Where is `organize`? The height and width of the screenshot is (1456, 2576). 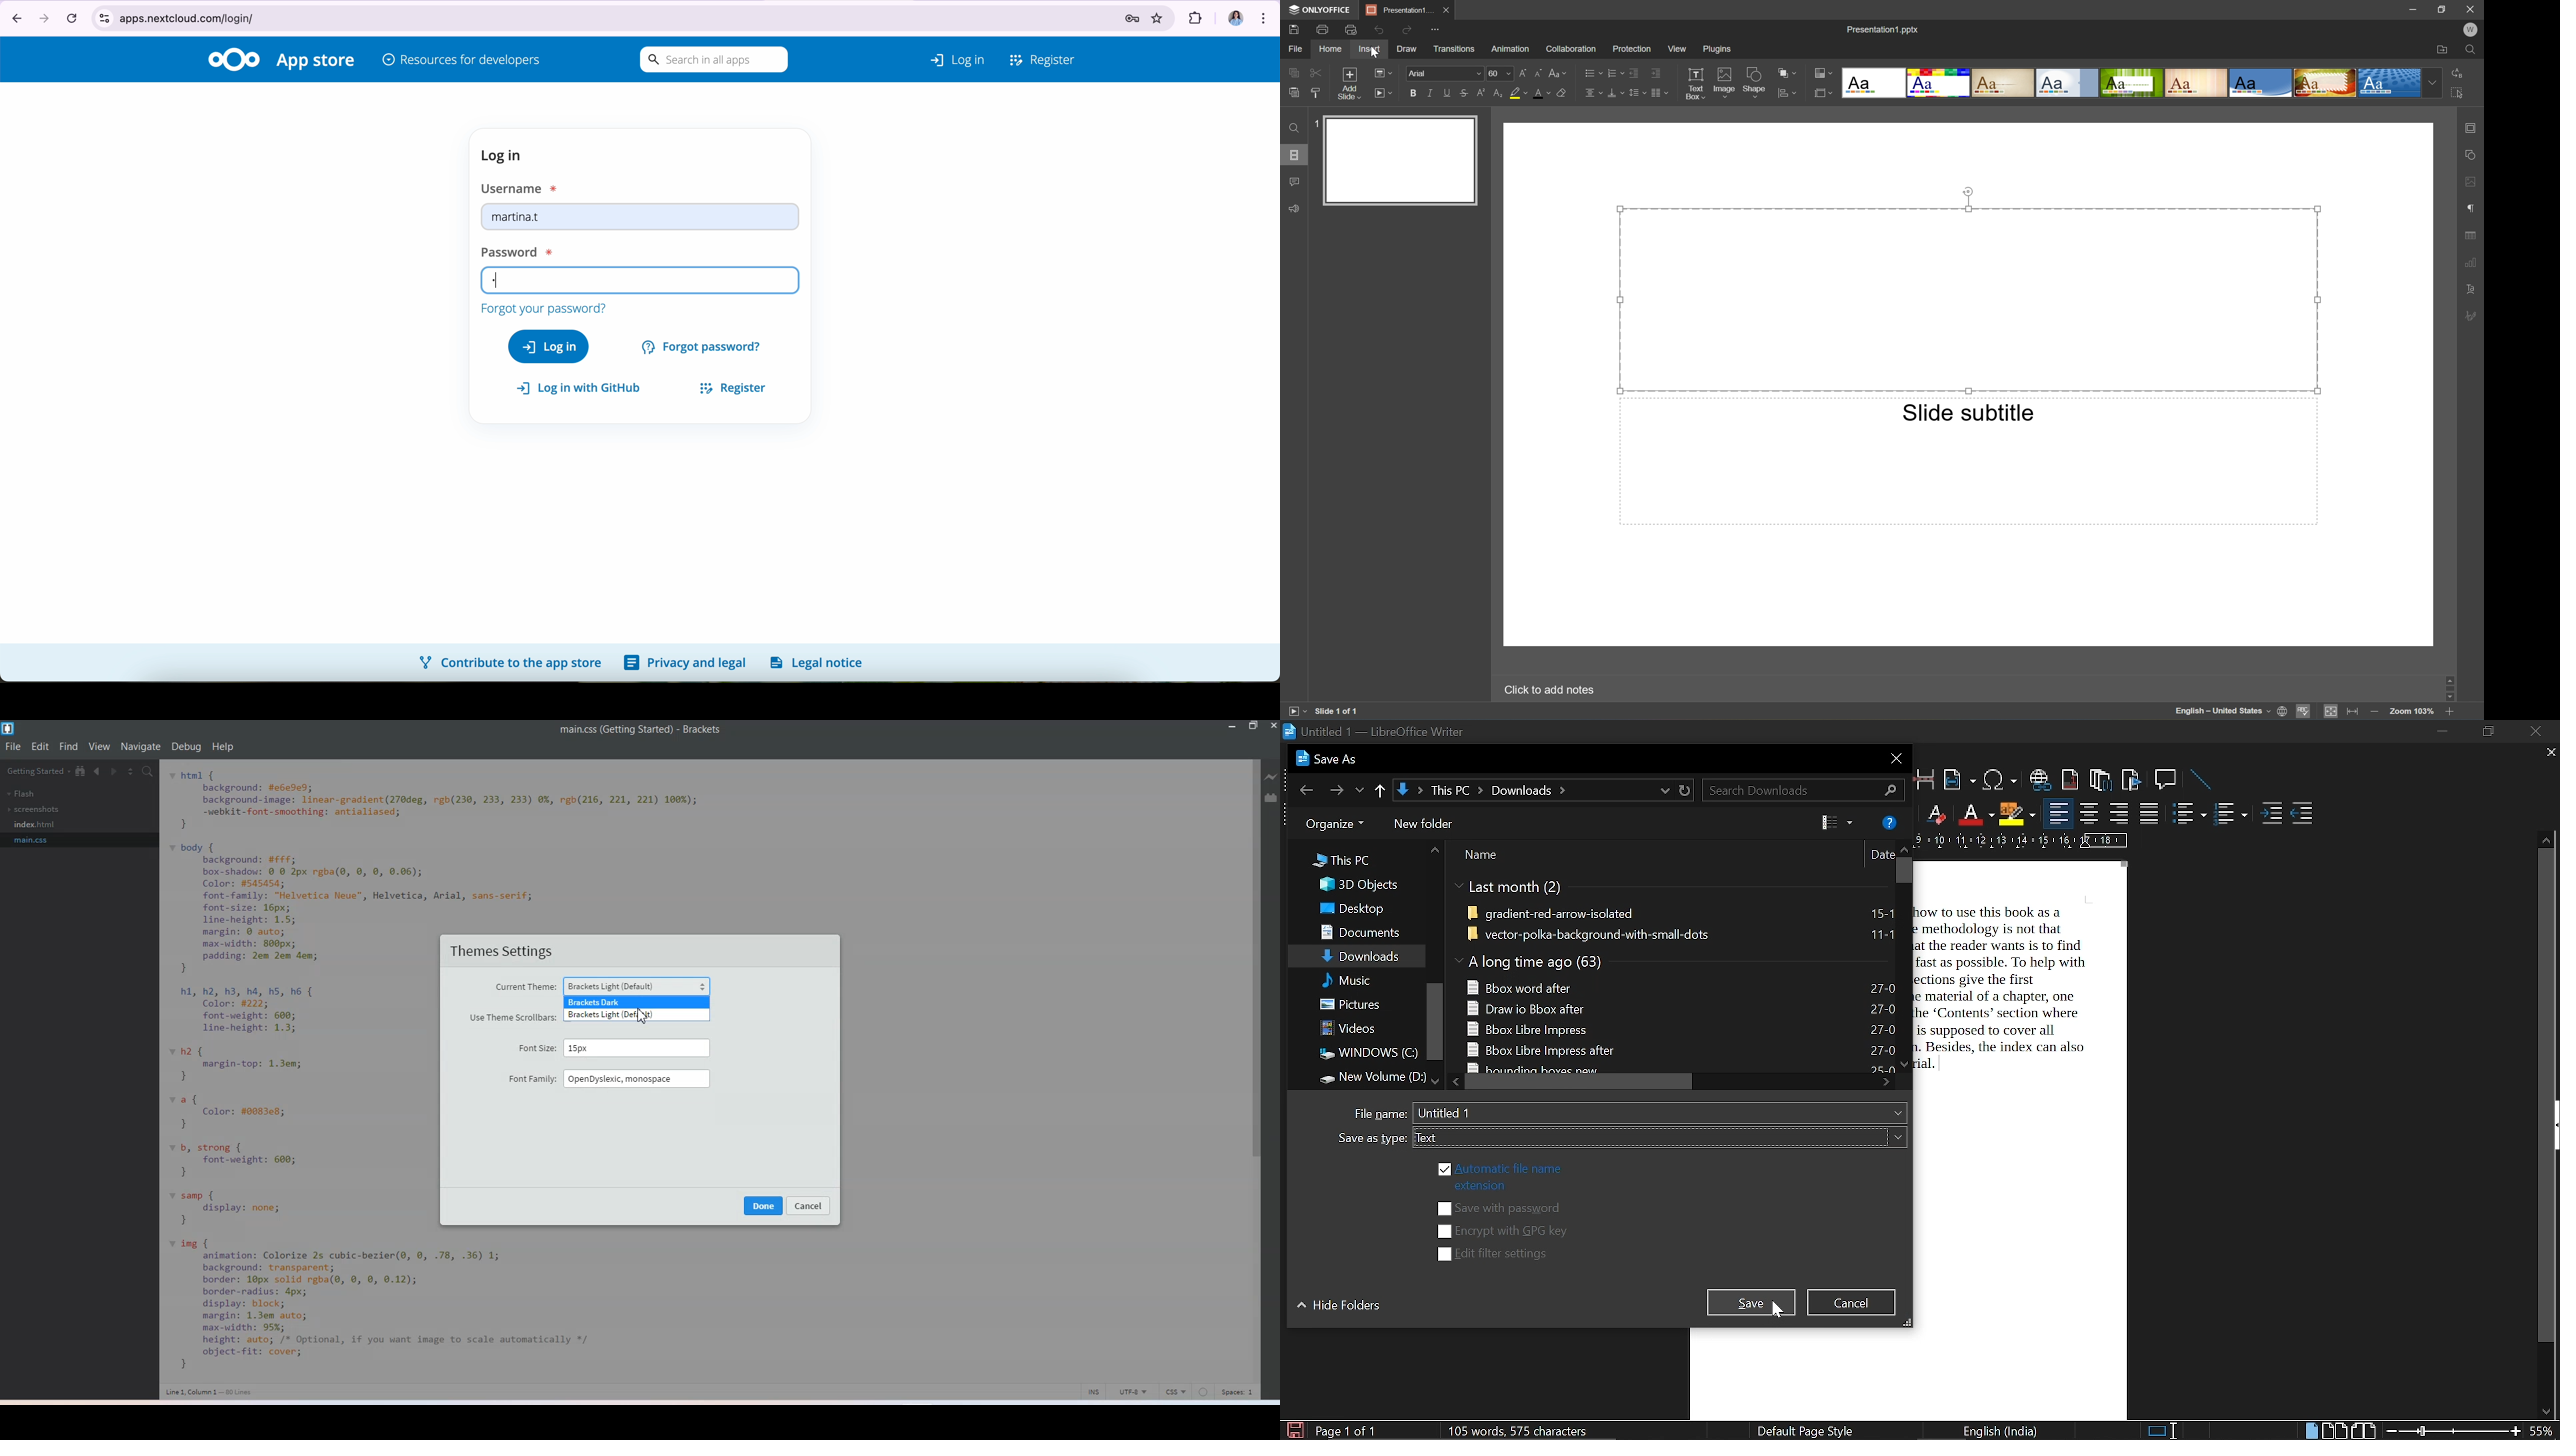
organize is located at coordinates (1330, 824).